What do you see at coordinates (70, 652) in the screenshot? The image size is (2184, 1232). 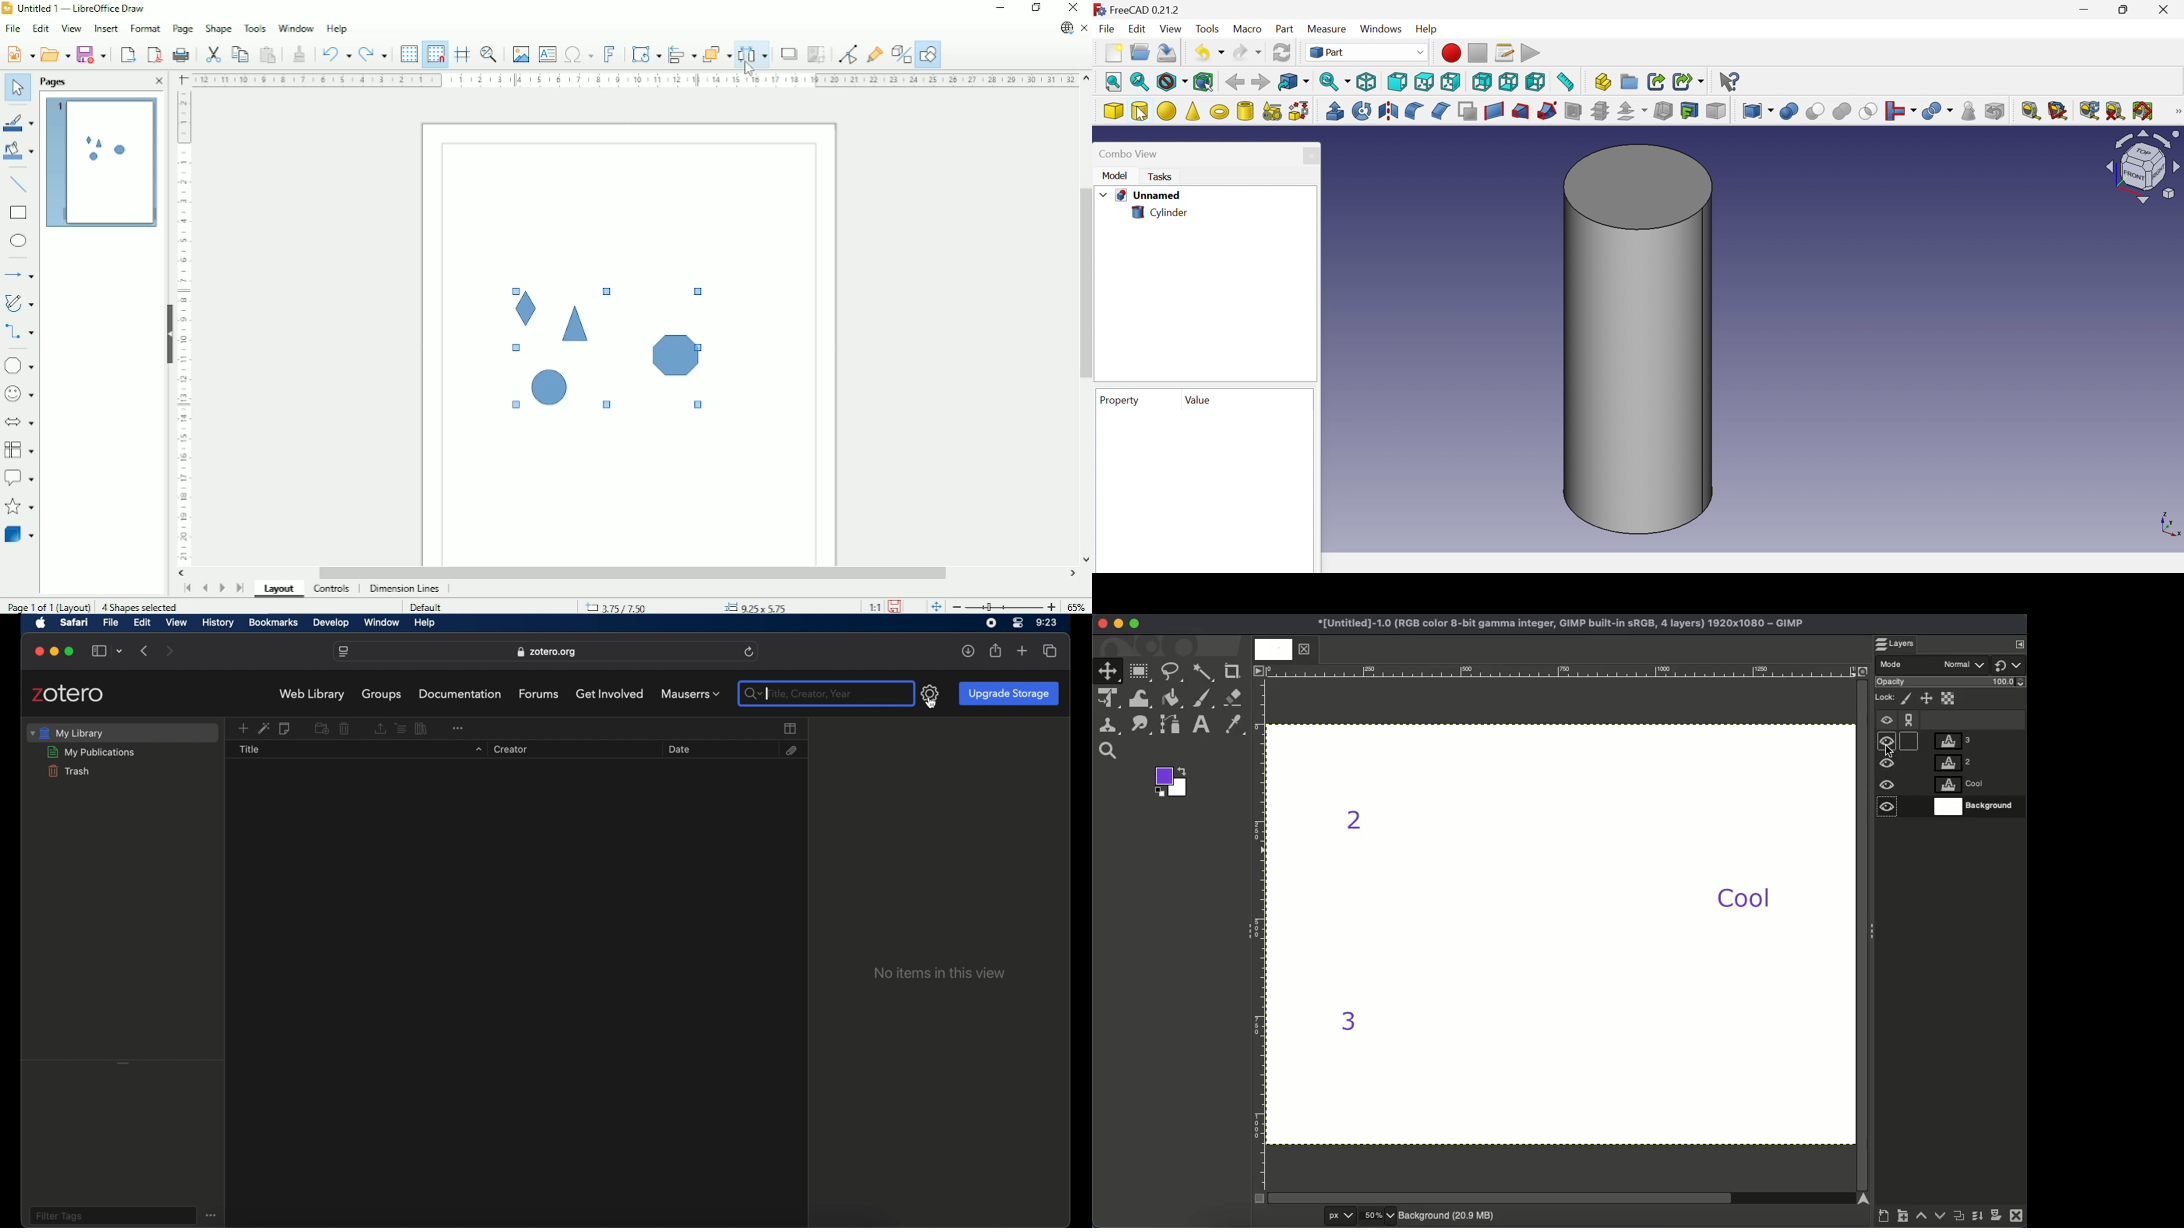 I see `maximize` at bounding box center [70, 652].